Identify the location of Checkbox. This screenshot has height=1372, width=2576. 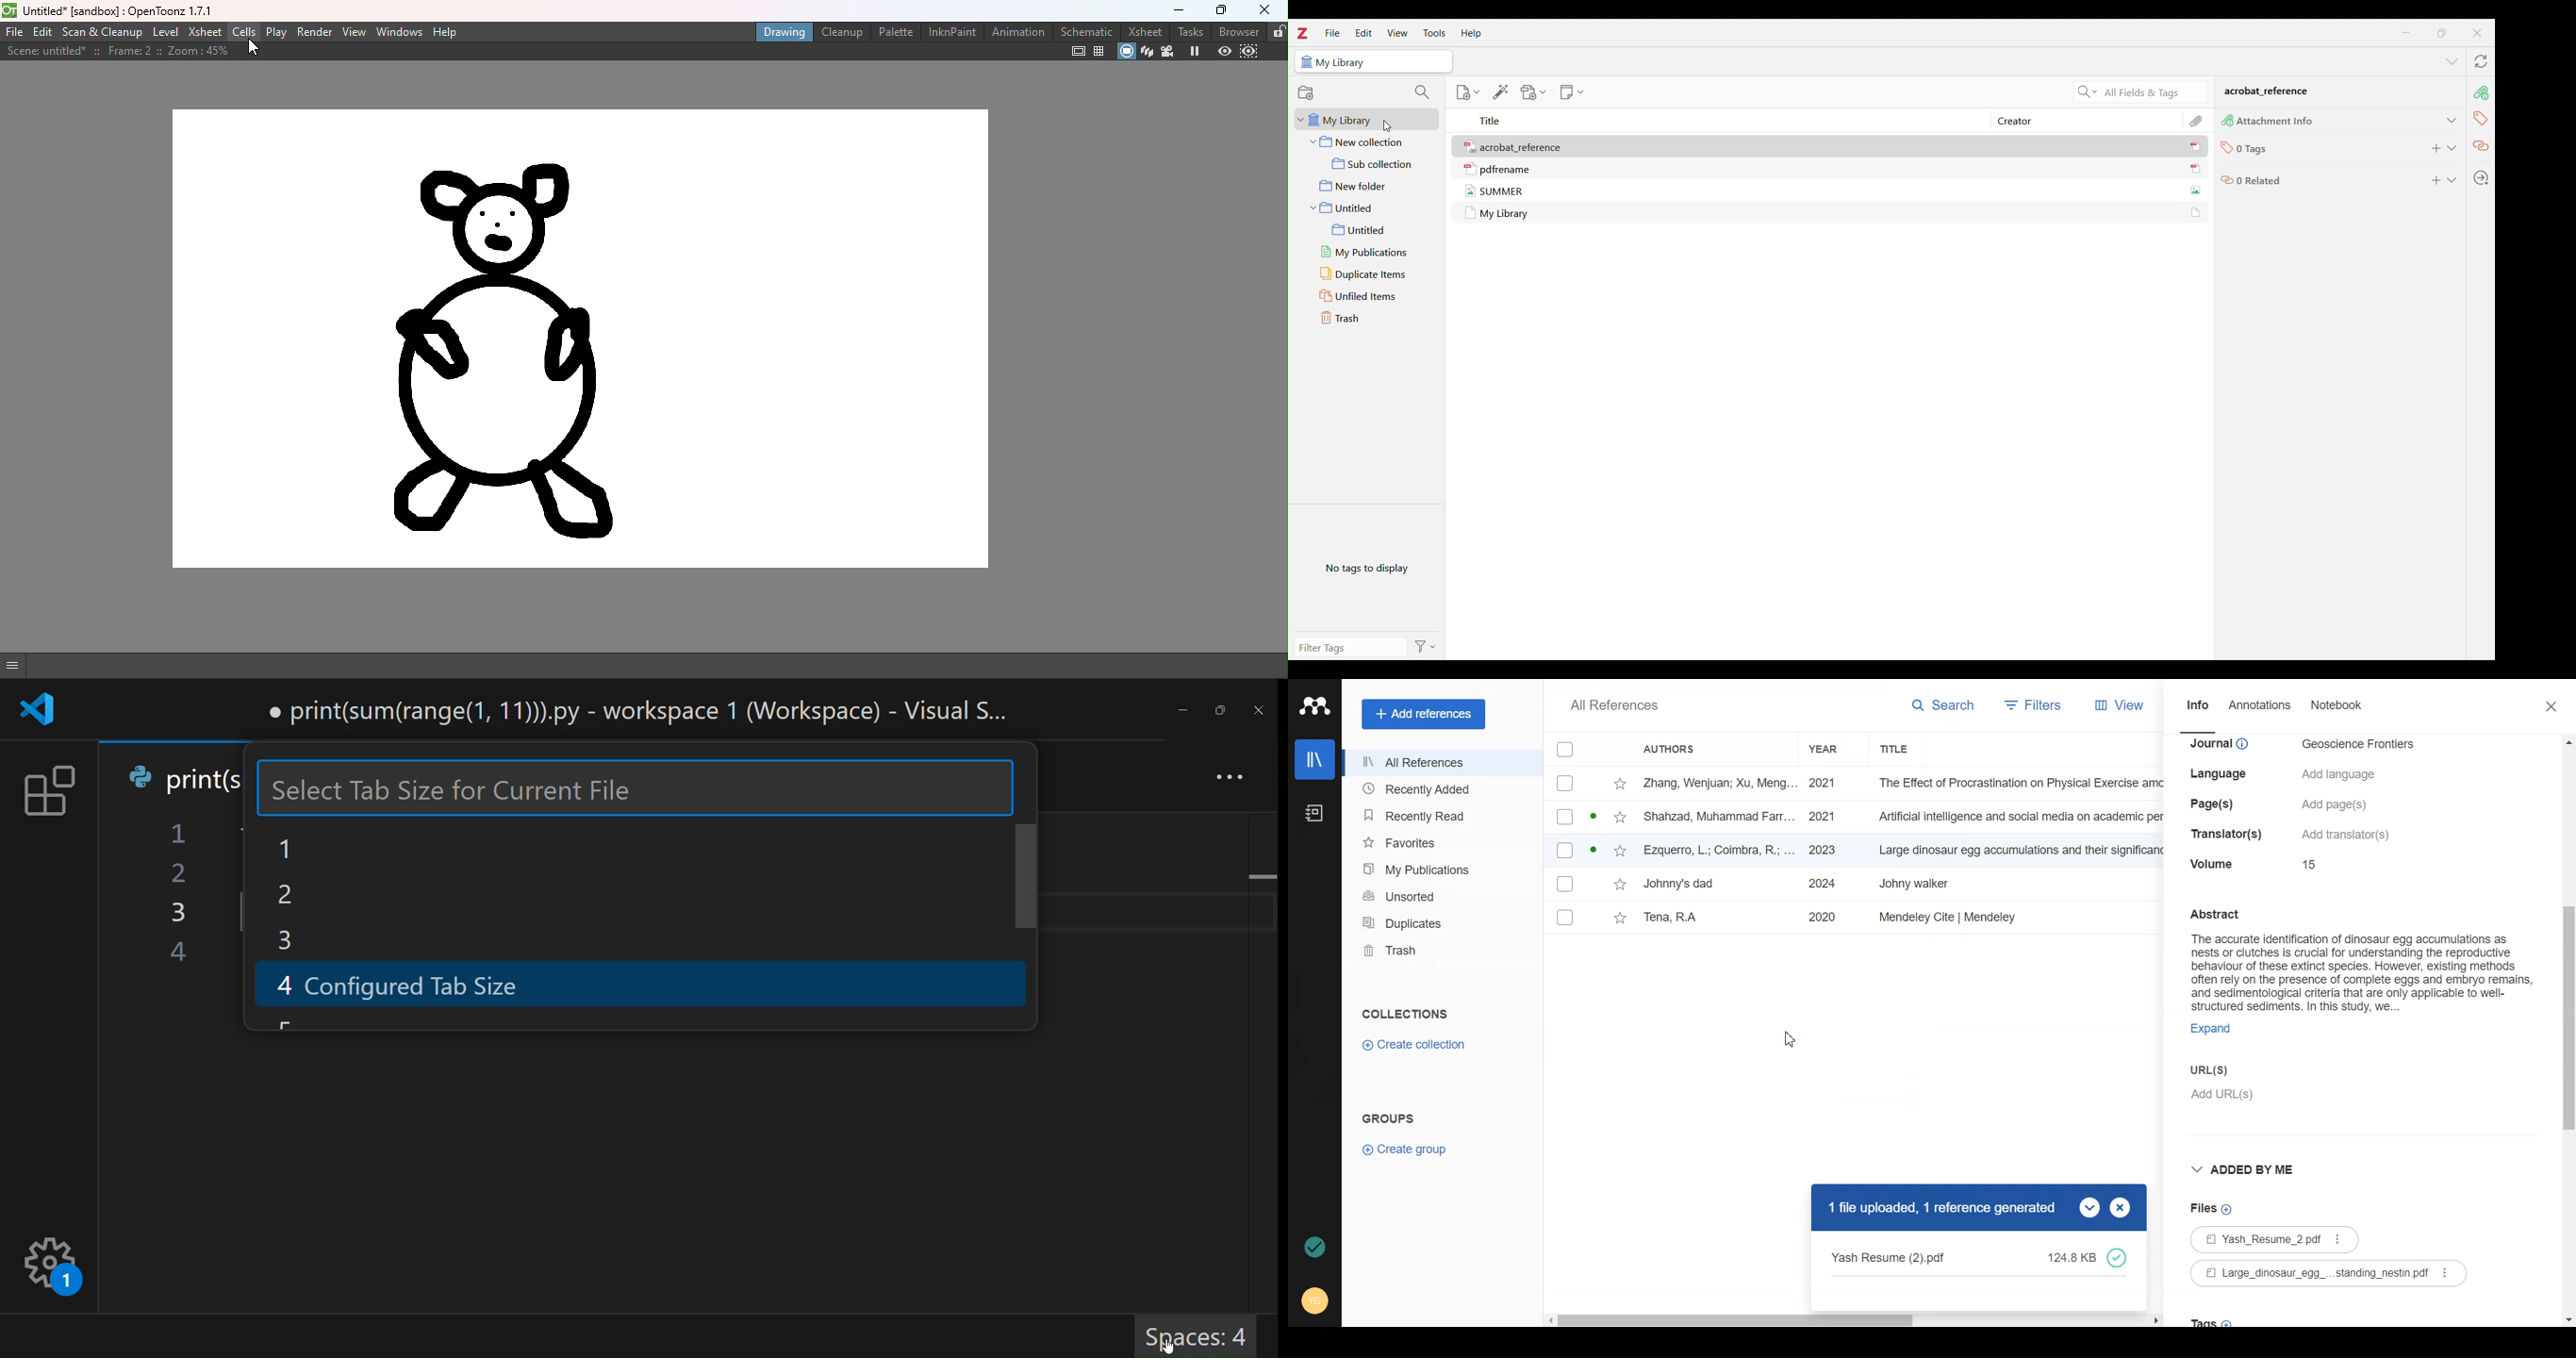
(1566, 850).